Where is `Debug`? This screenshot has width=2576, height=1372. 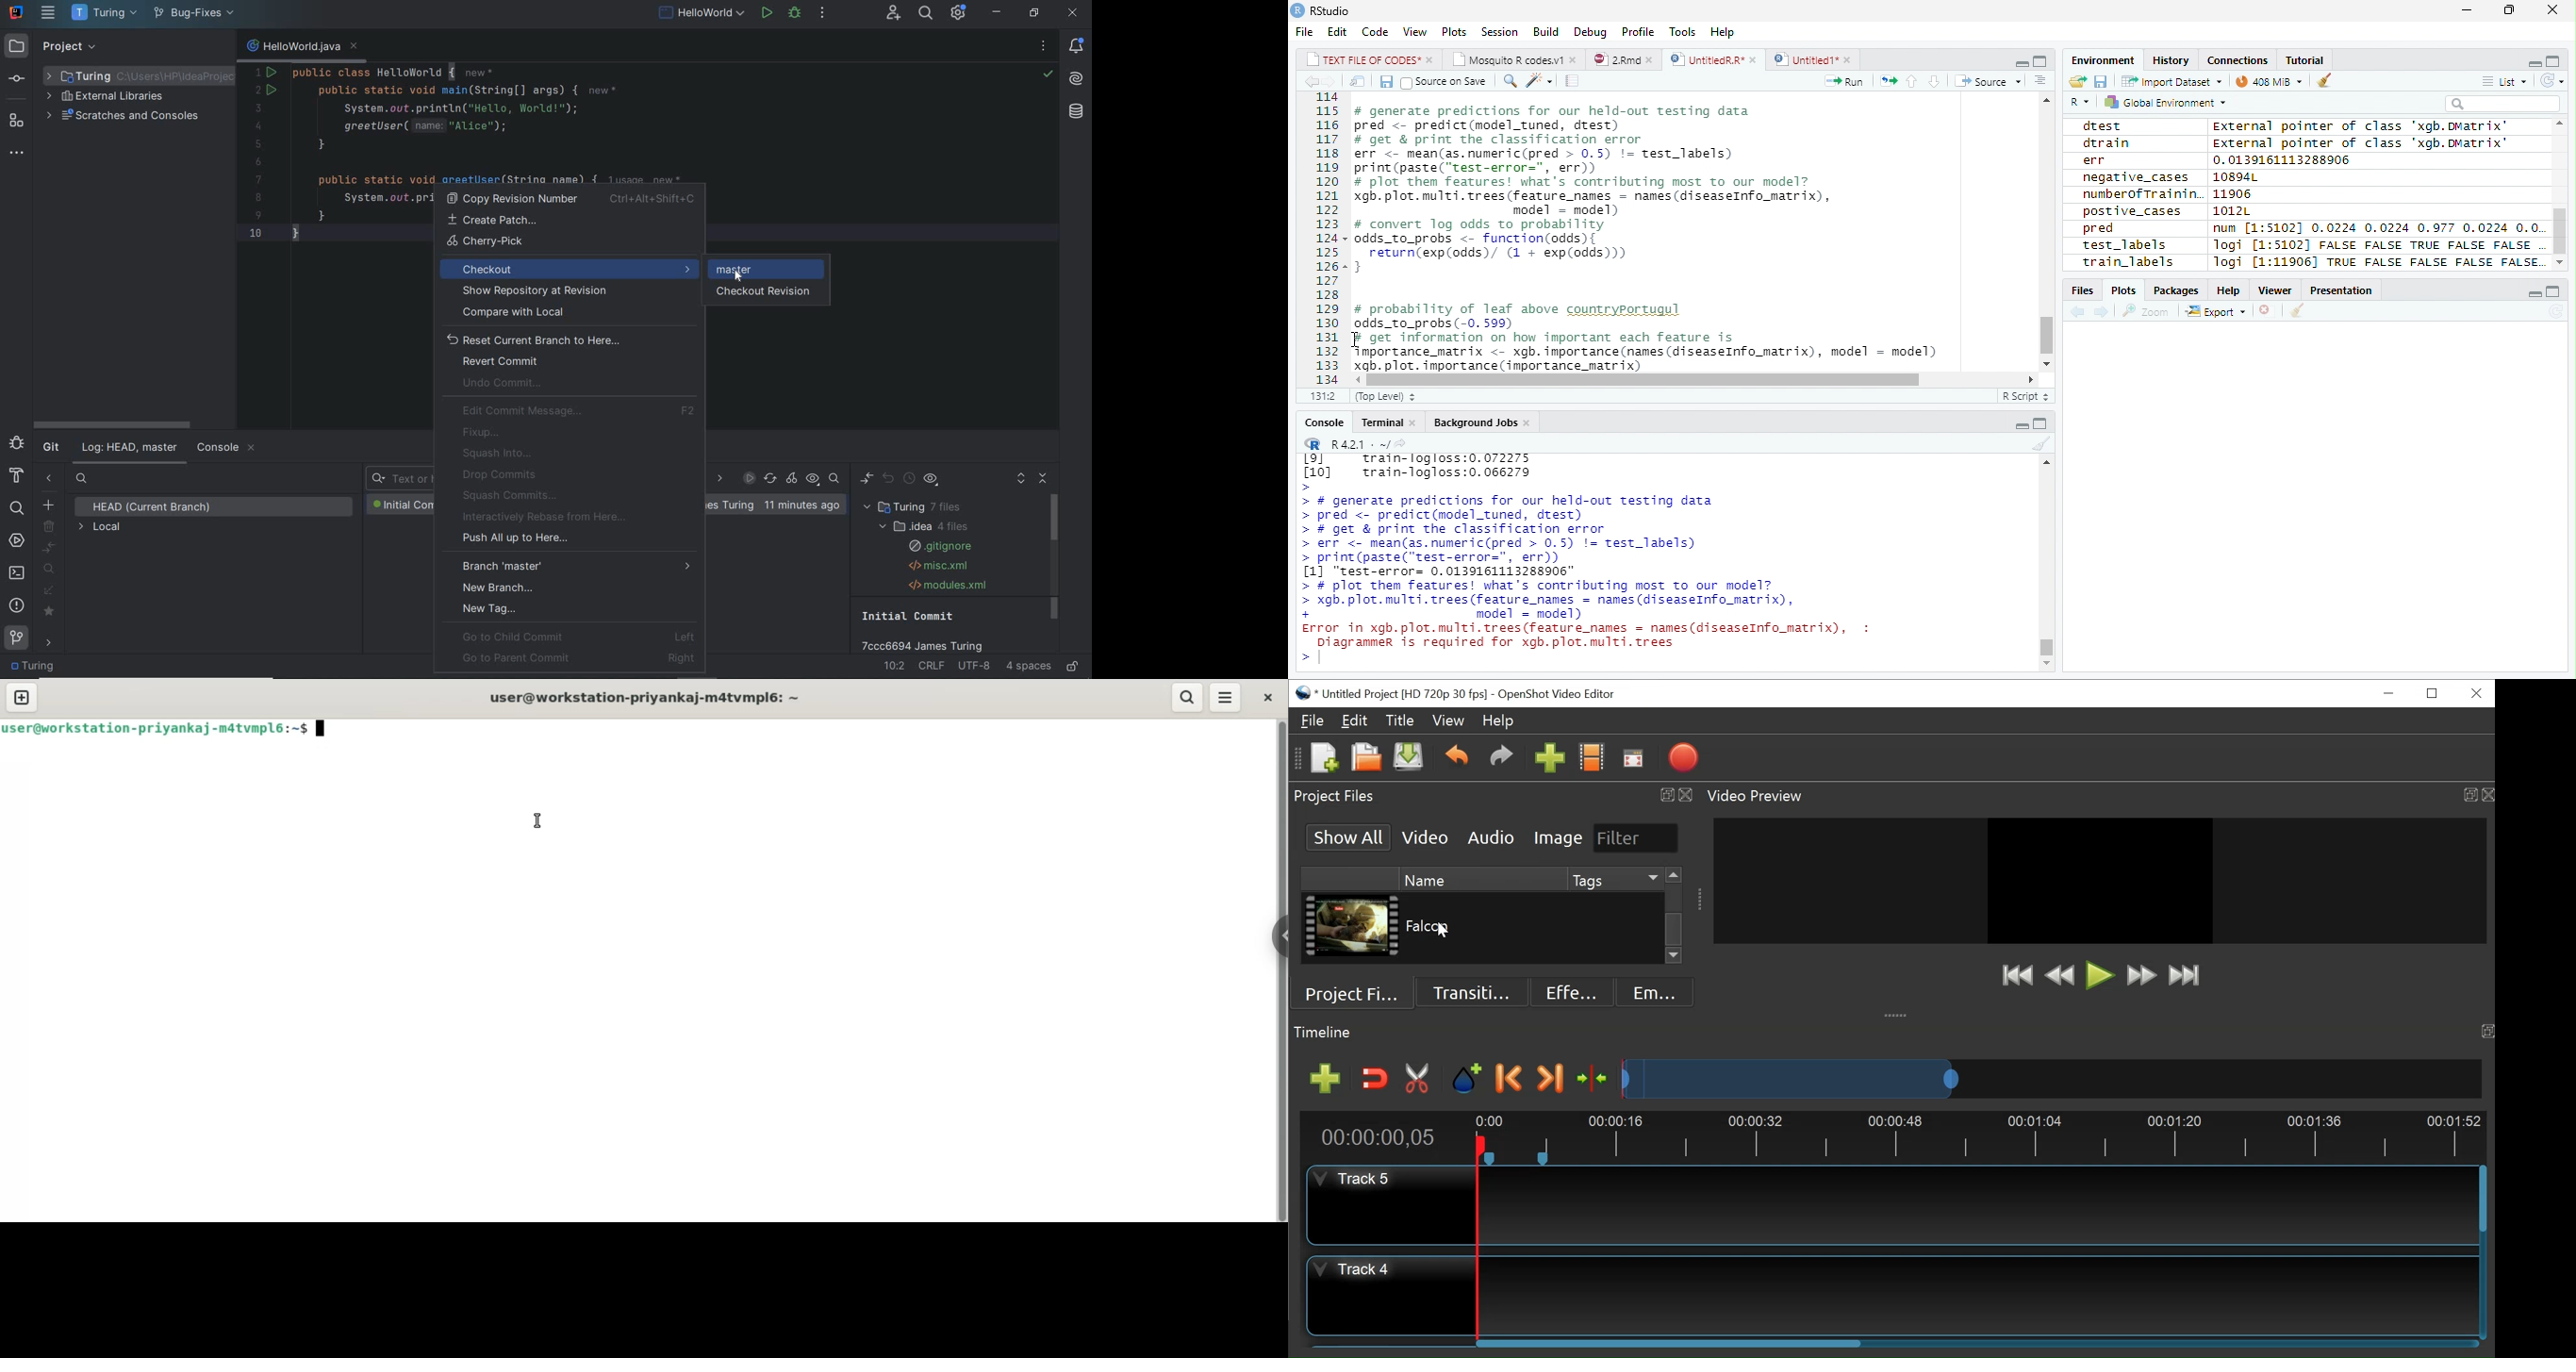 Debug is located at coordinates (1589, 33).